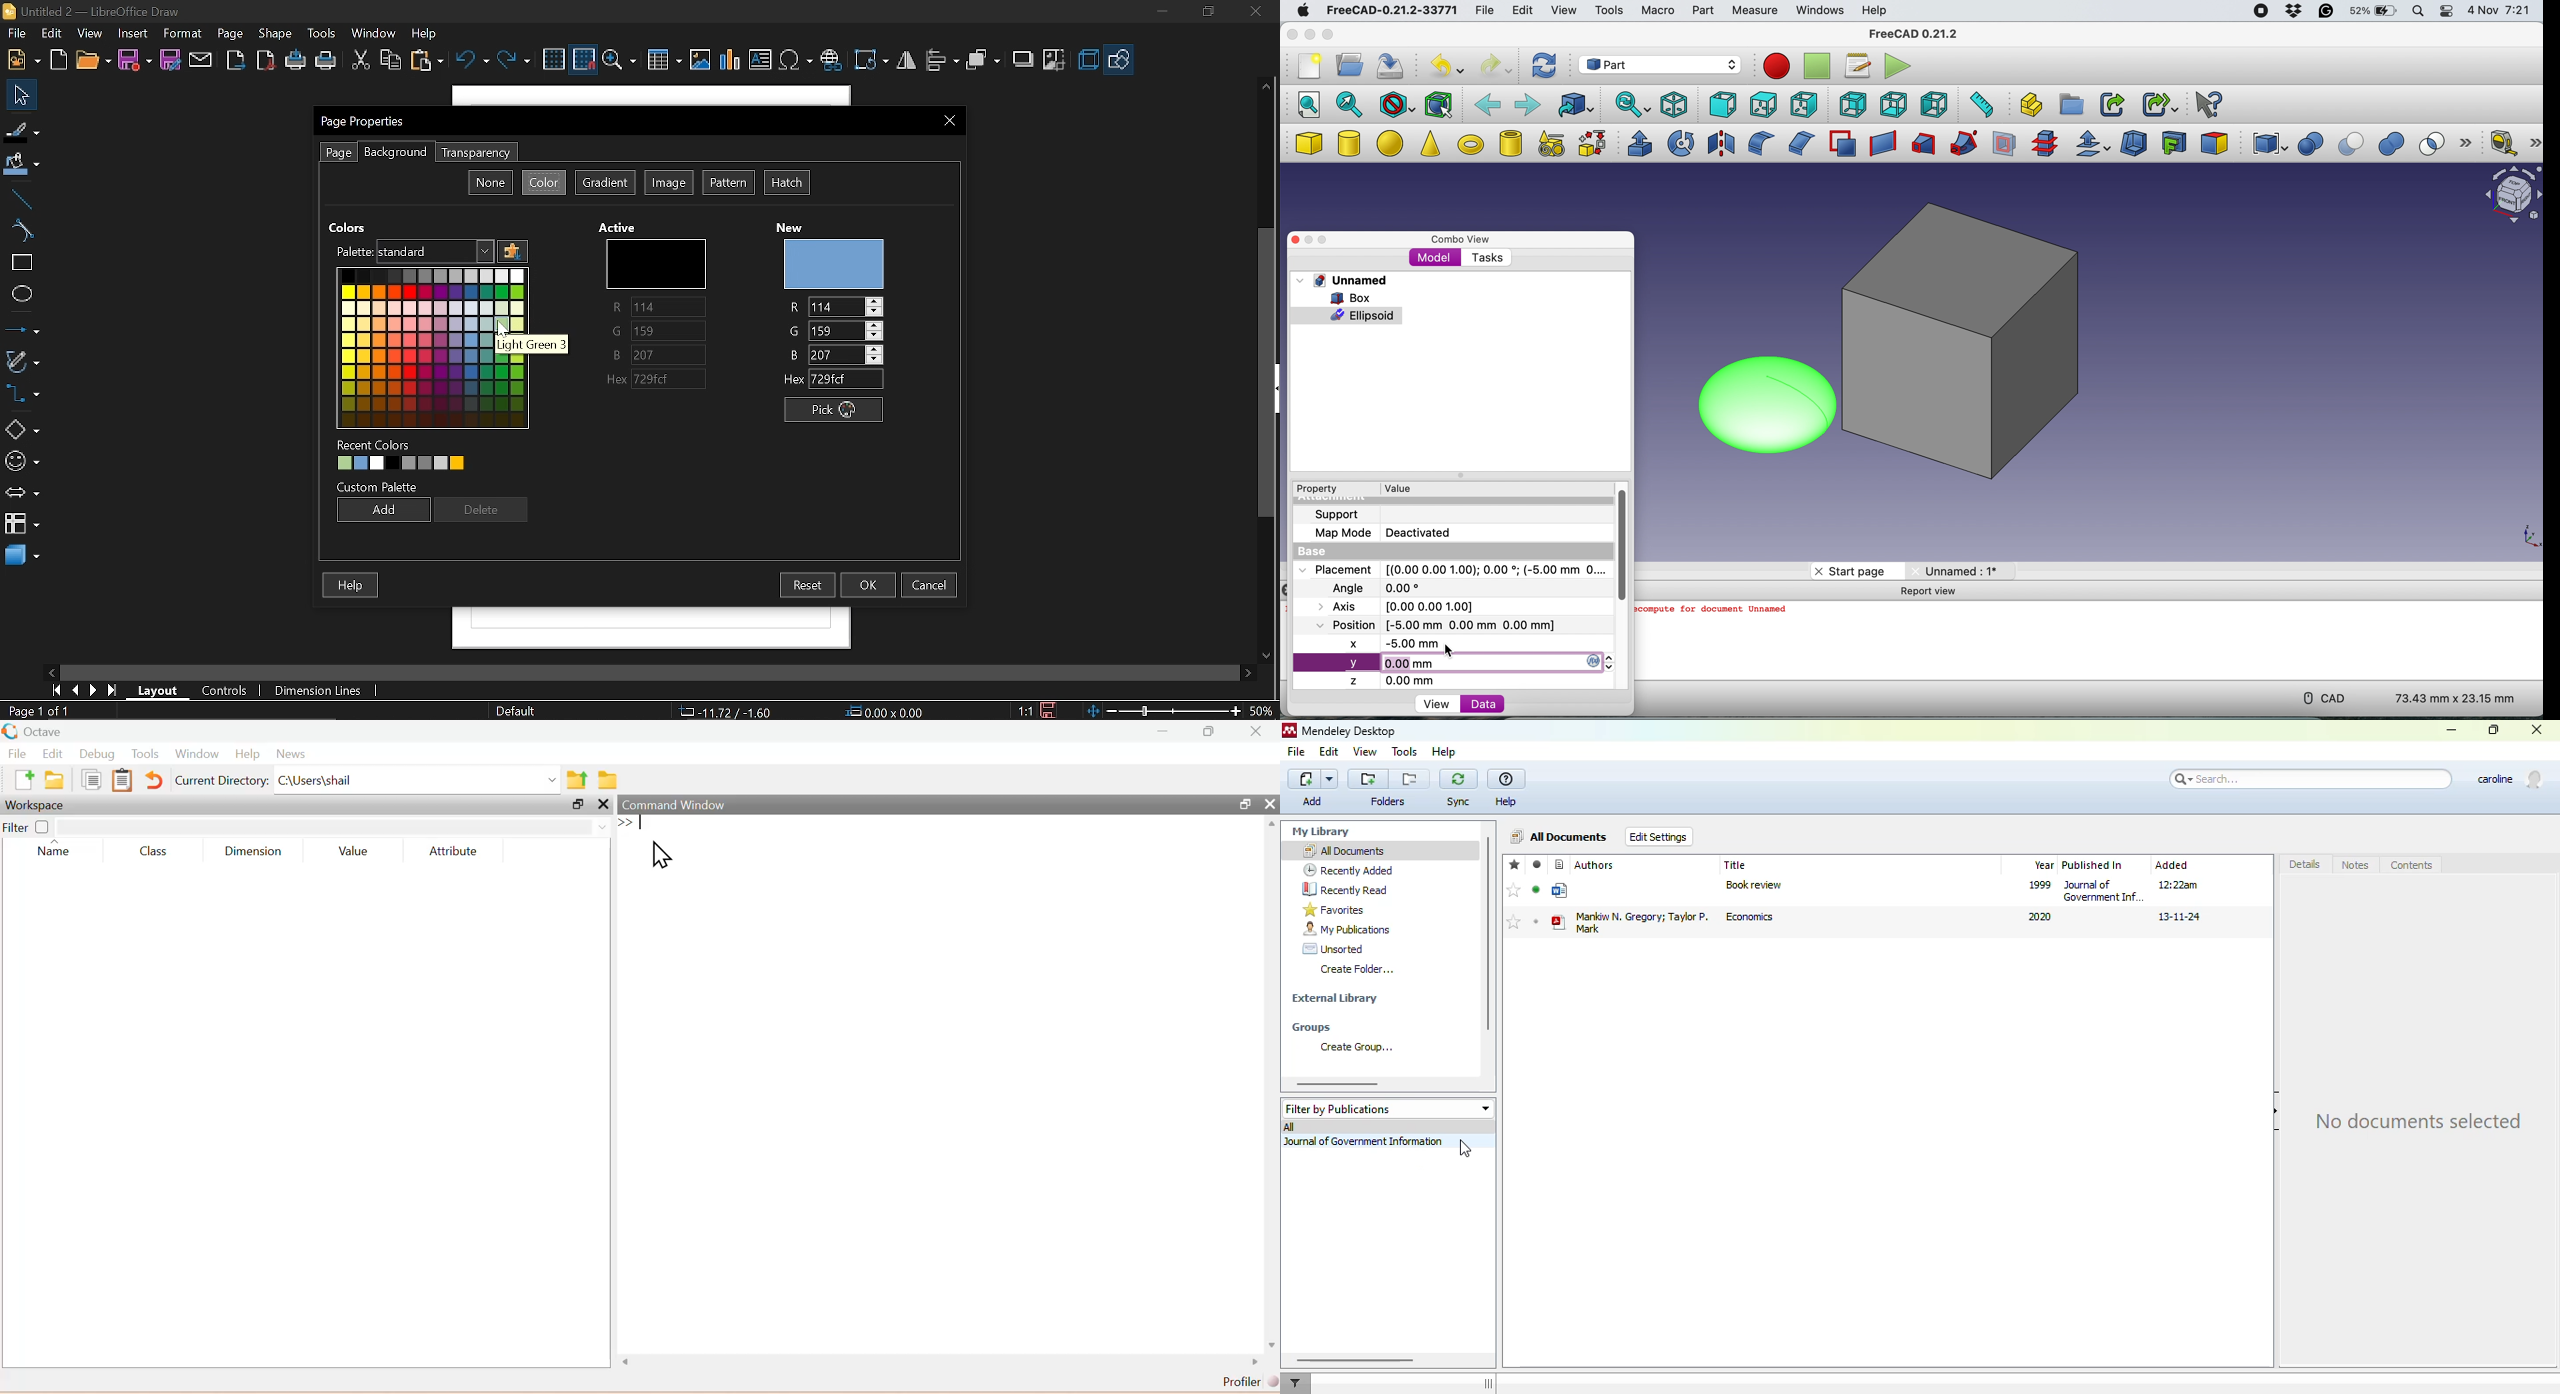  I want to click on ellipse, so click(1392, 142).